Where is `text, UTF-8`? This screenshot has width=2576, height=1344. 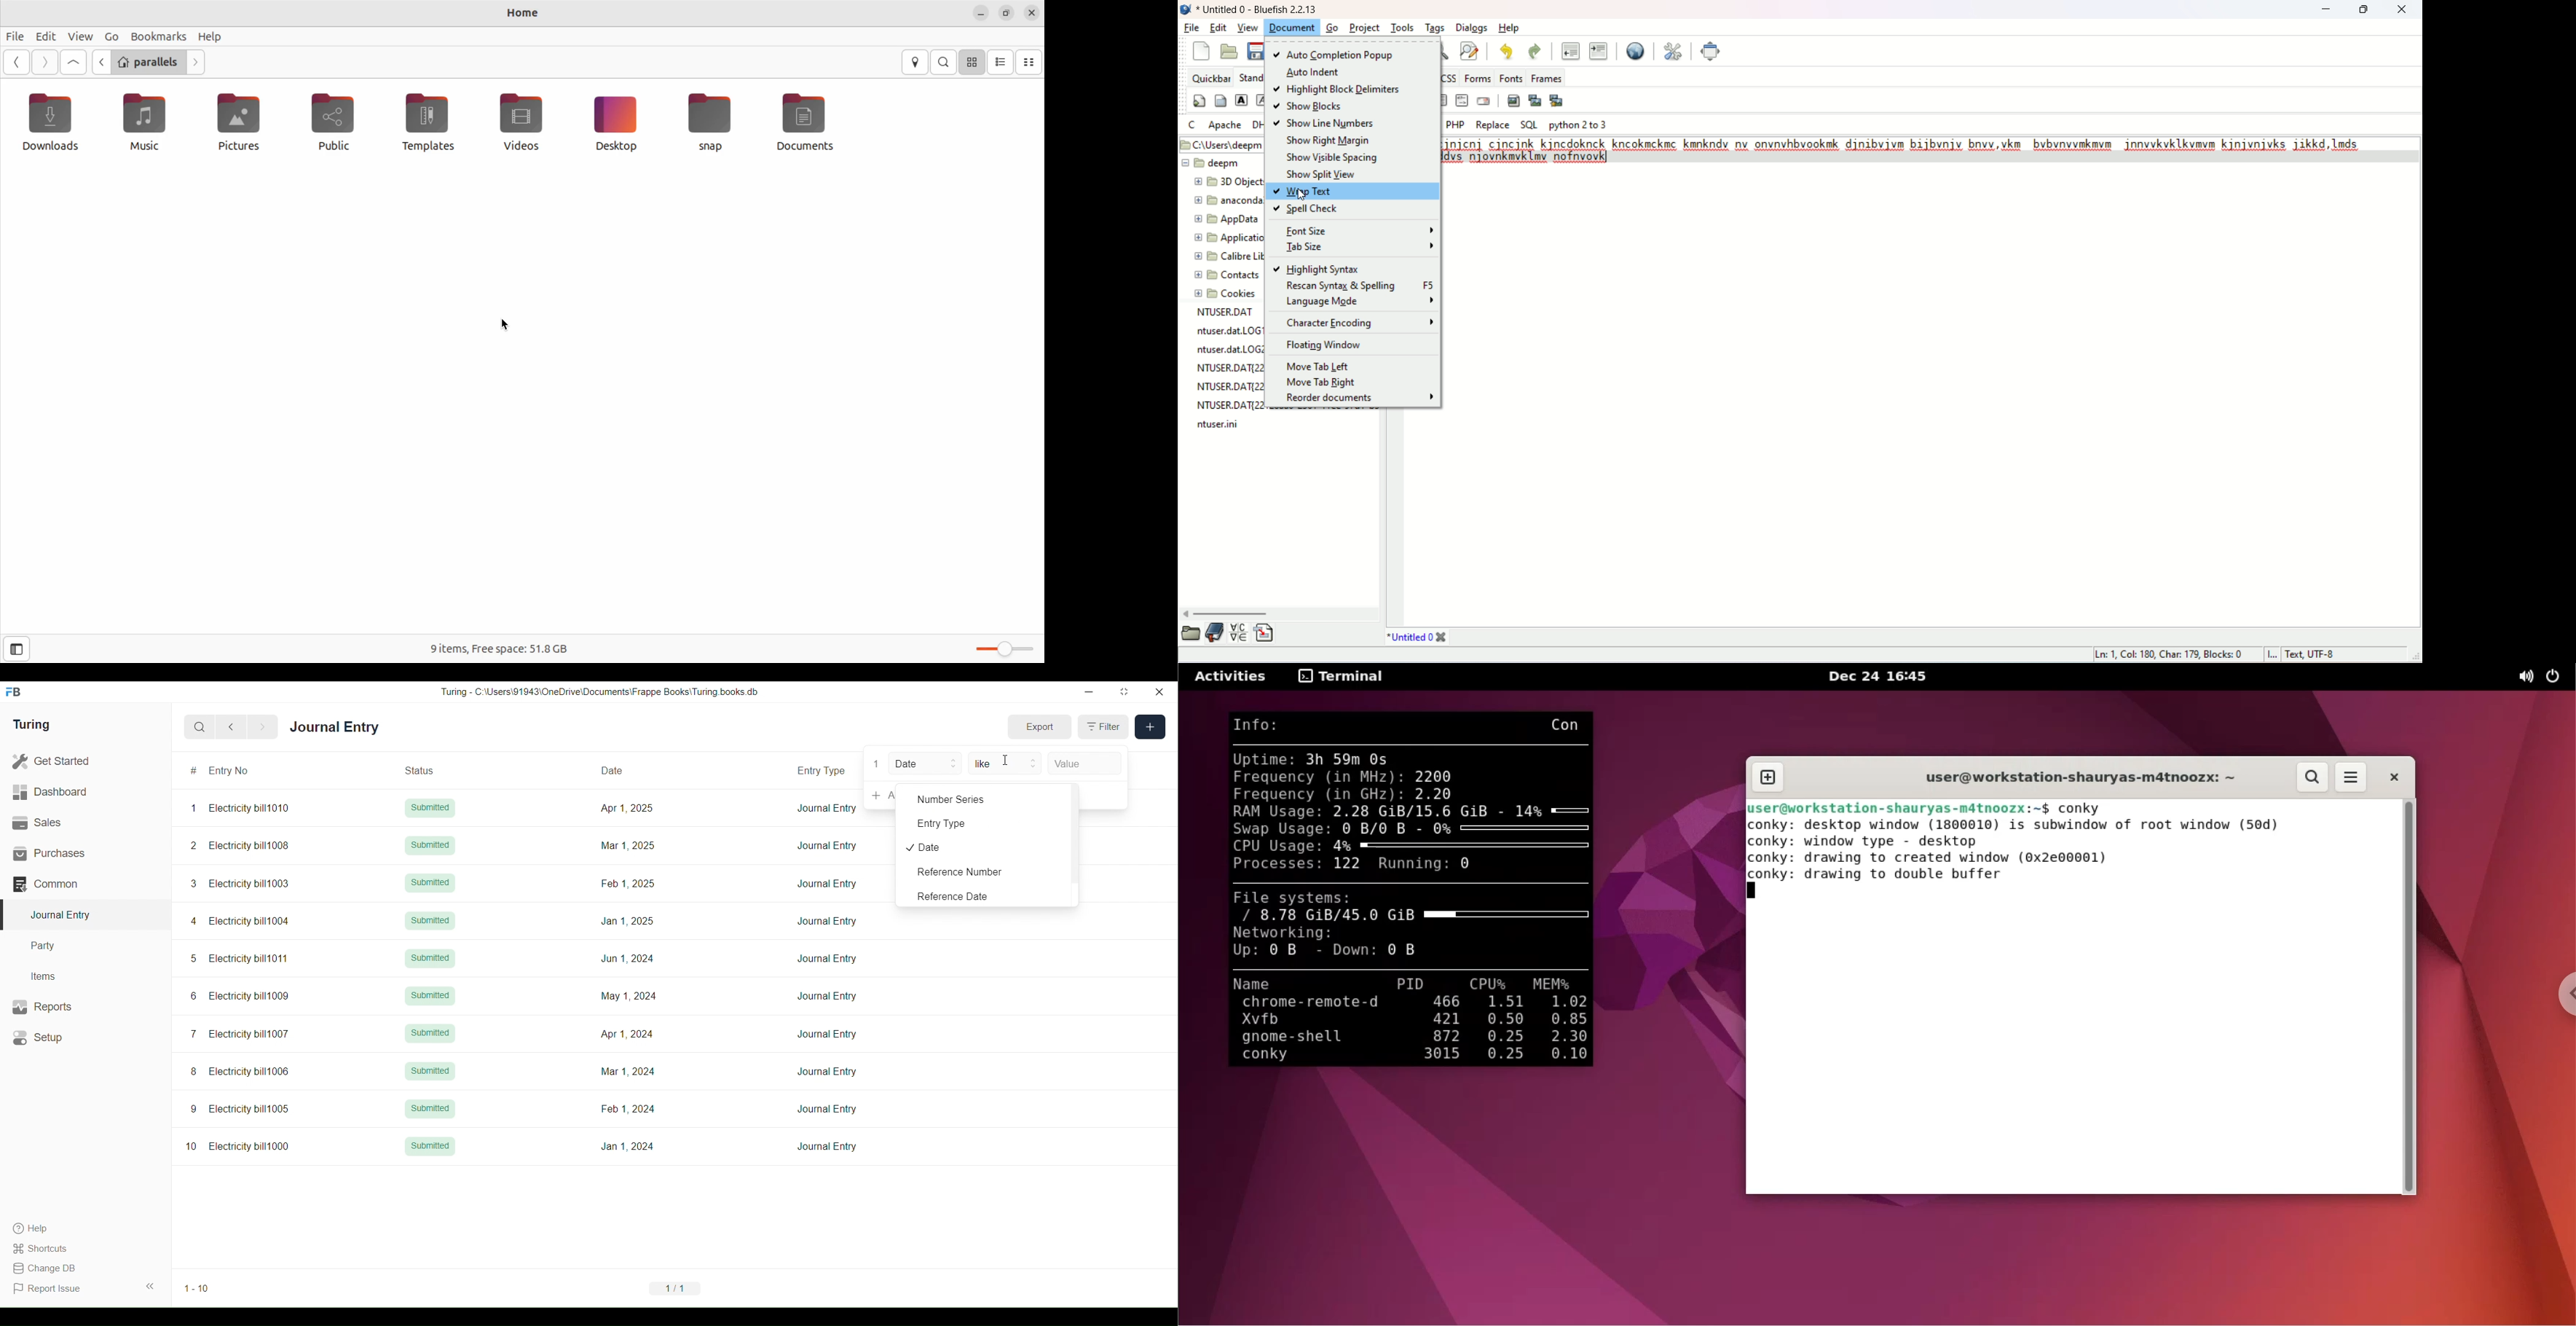
text, UTF-8 is located at coordinates (2314, 655).